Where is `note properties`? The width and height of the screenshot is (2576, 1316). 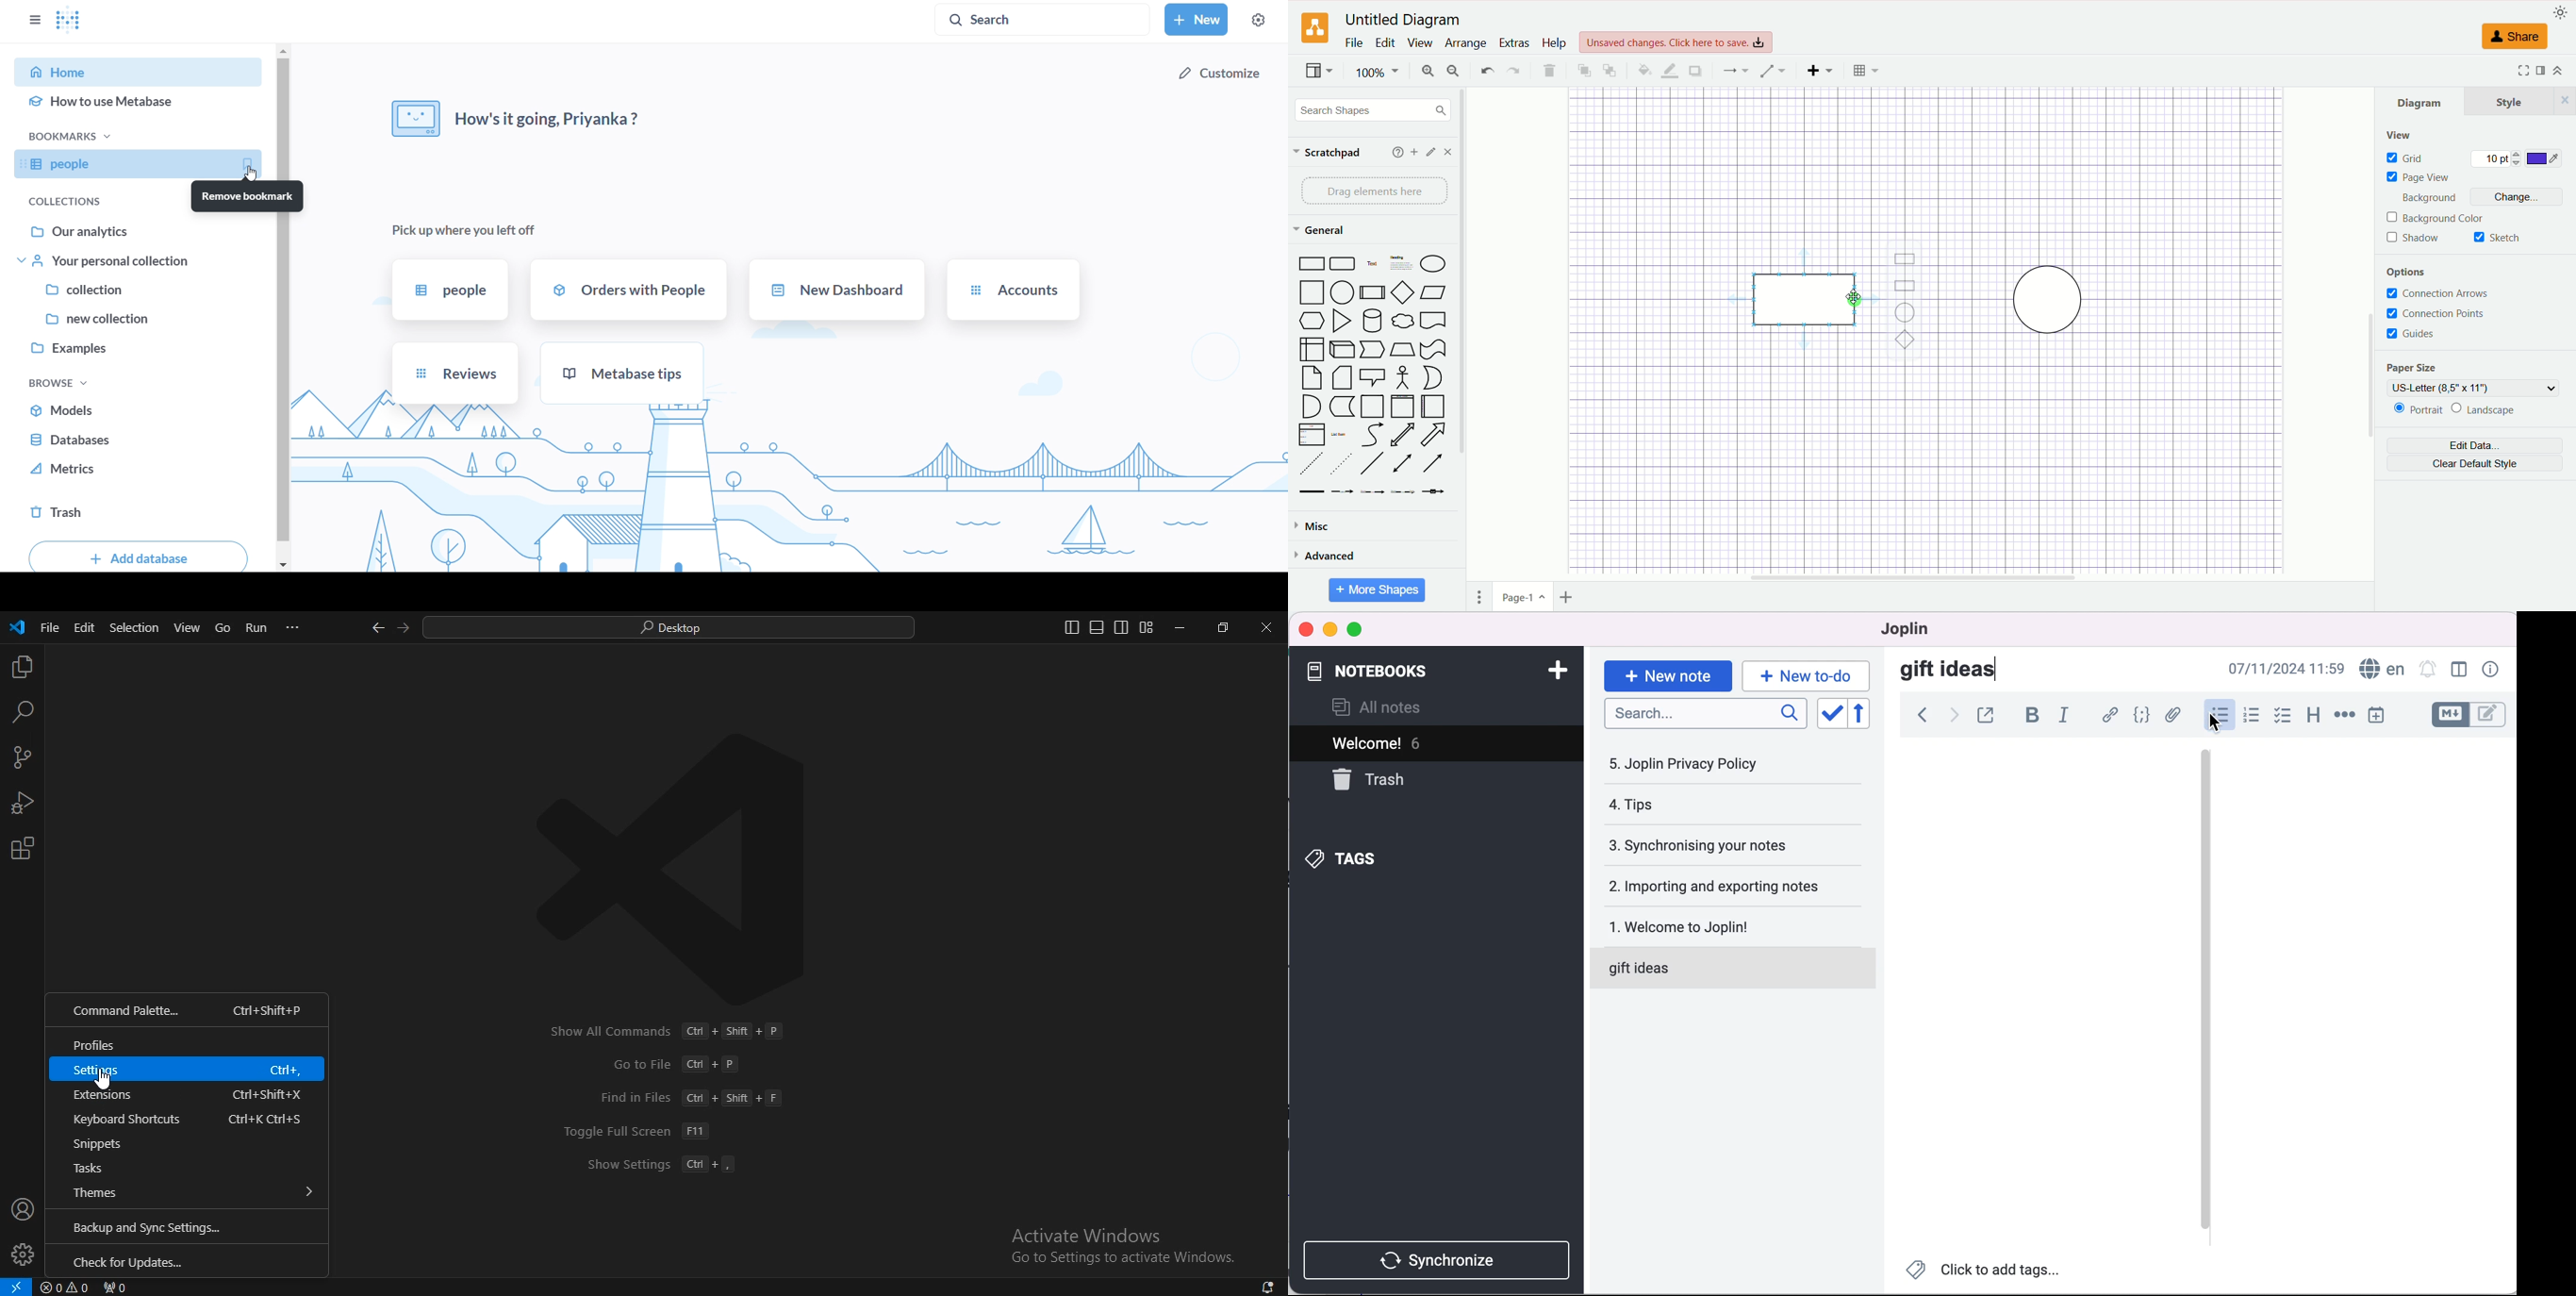 note properties is located at coordinates (2490, 670).